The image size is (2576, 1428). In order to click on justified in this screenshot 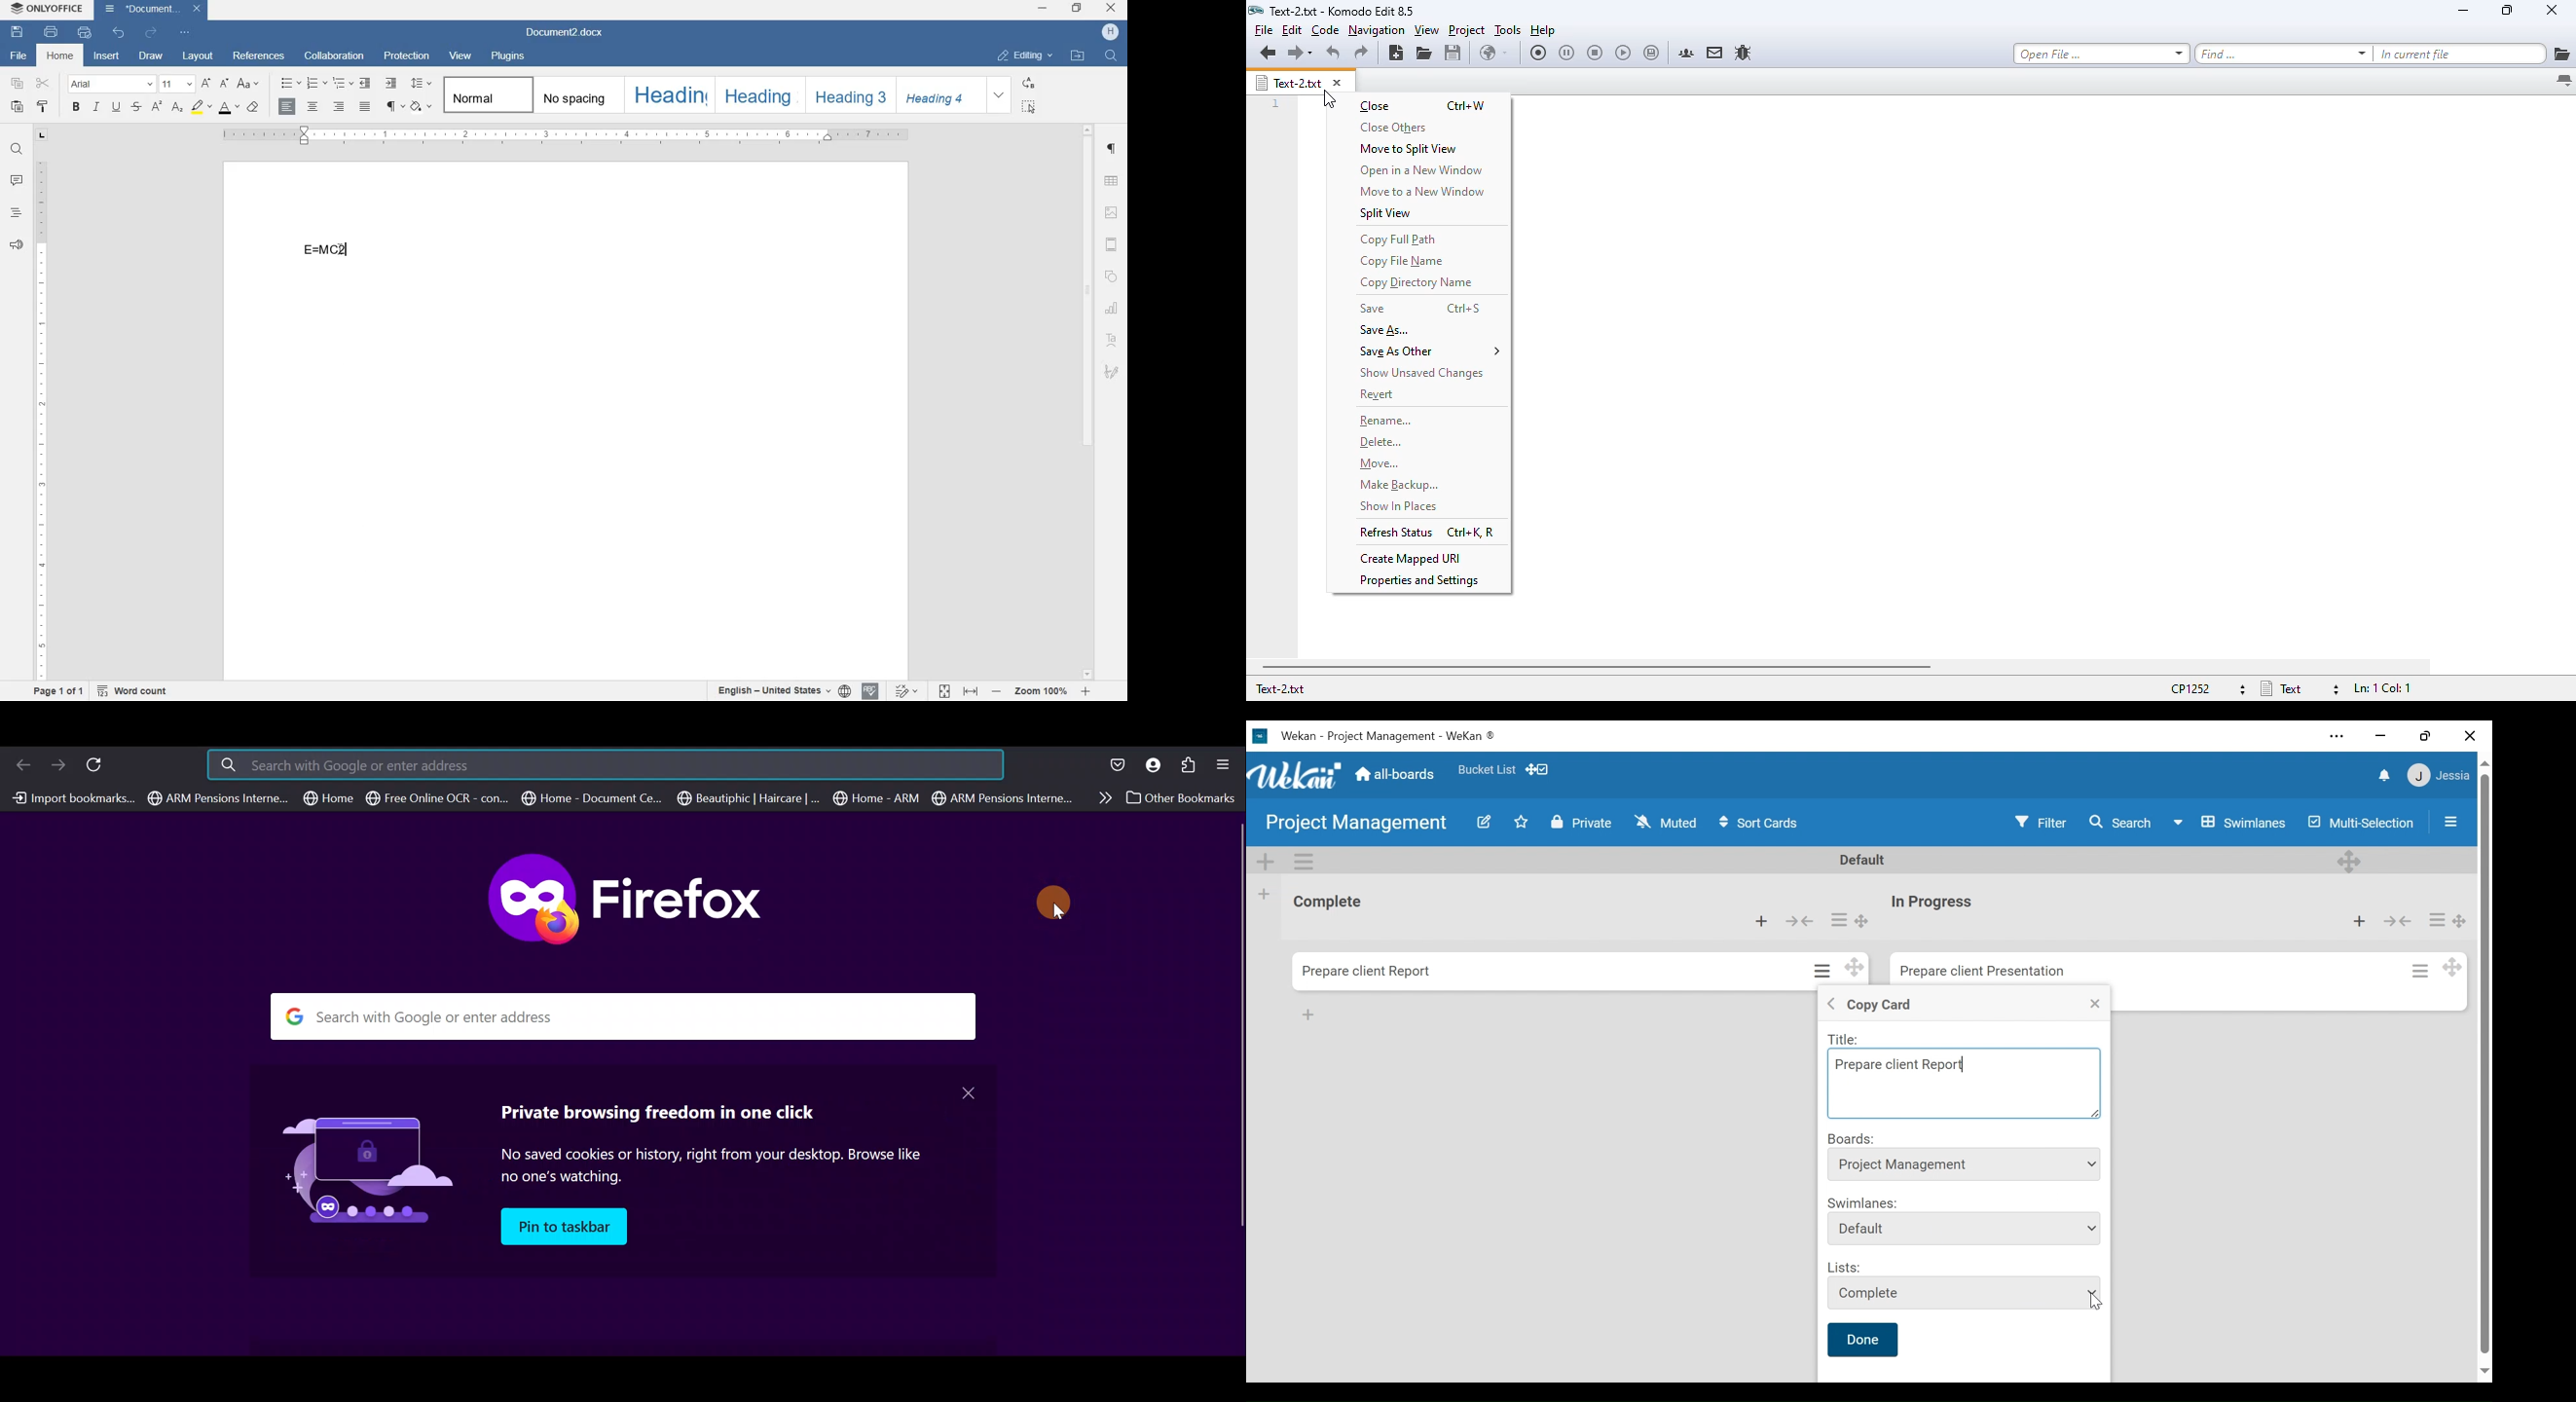, I will do `click(366, 105)`.